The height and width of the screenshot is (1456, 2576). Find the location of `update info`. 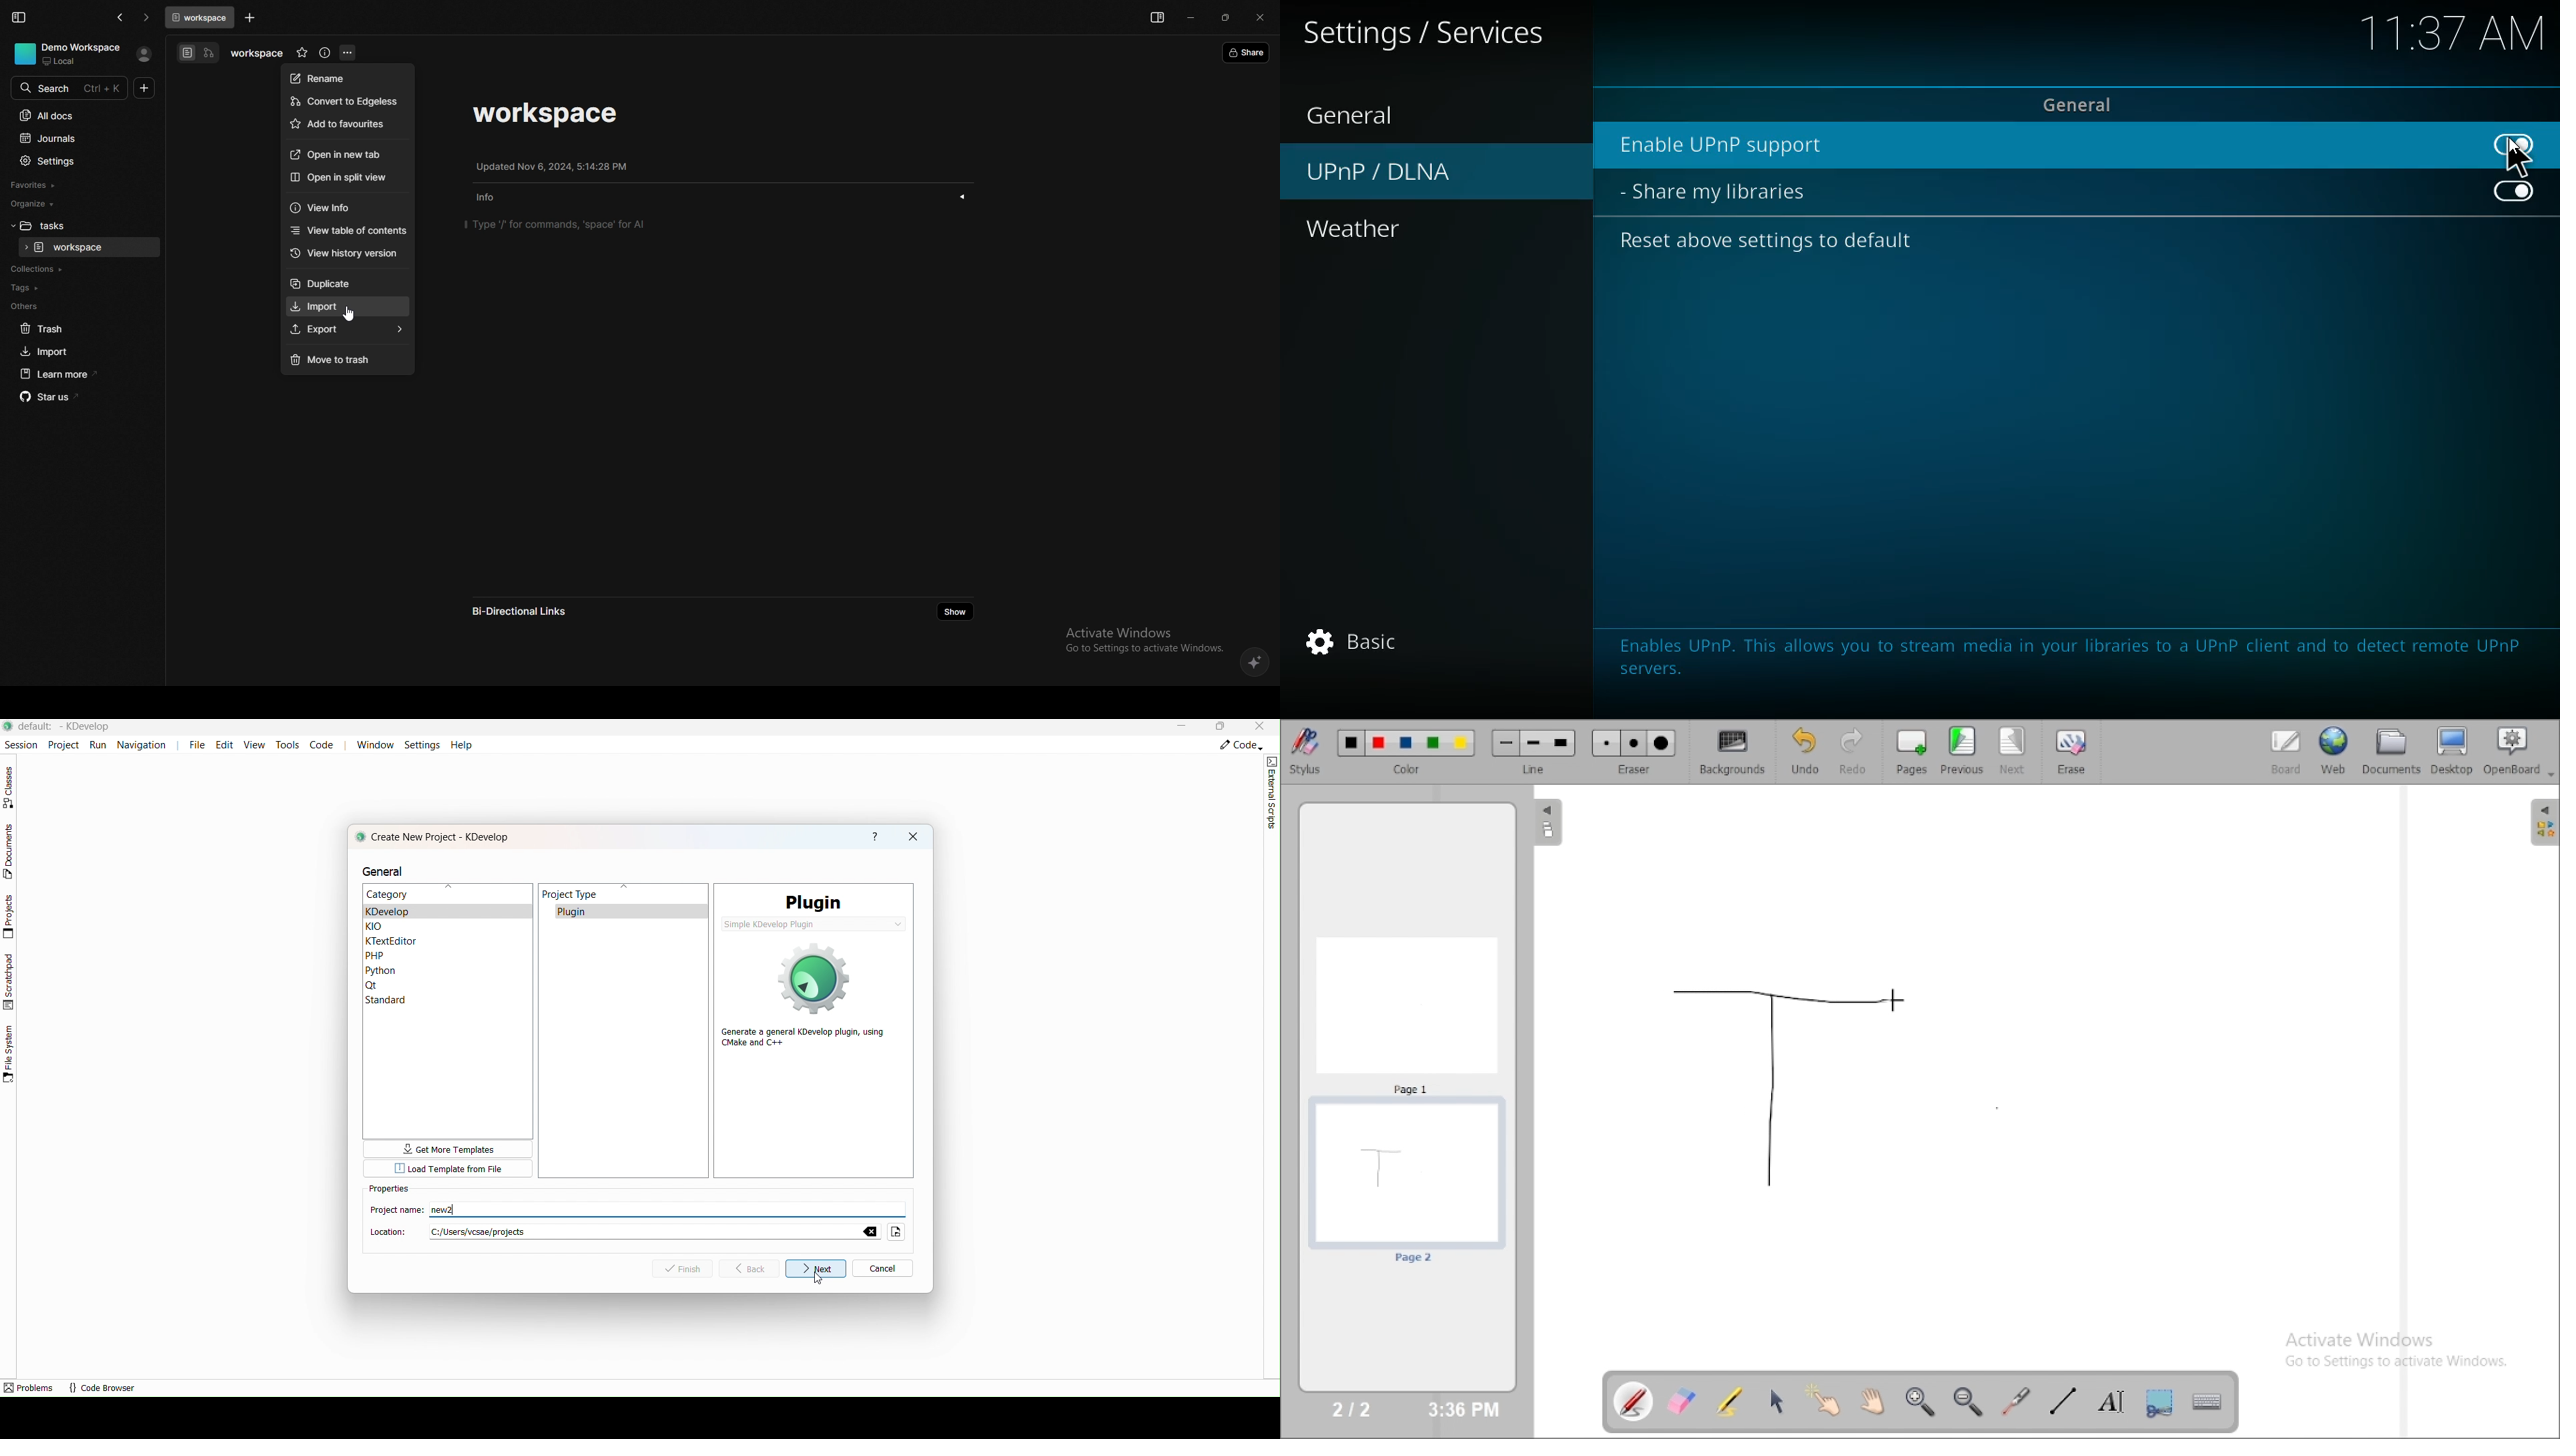

update info is located at coordinates (552, 167).